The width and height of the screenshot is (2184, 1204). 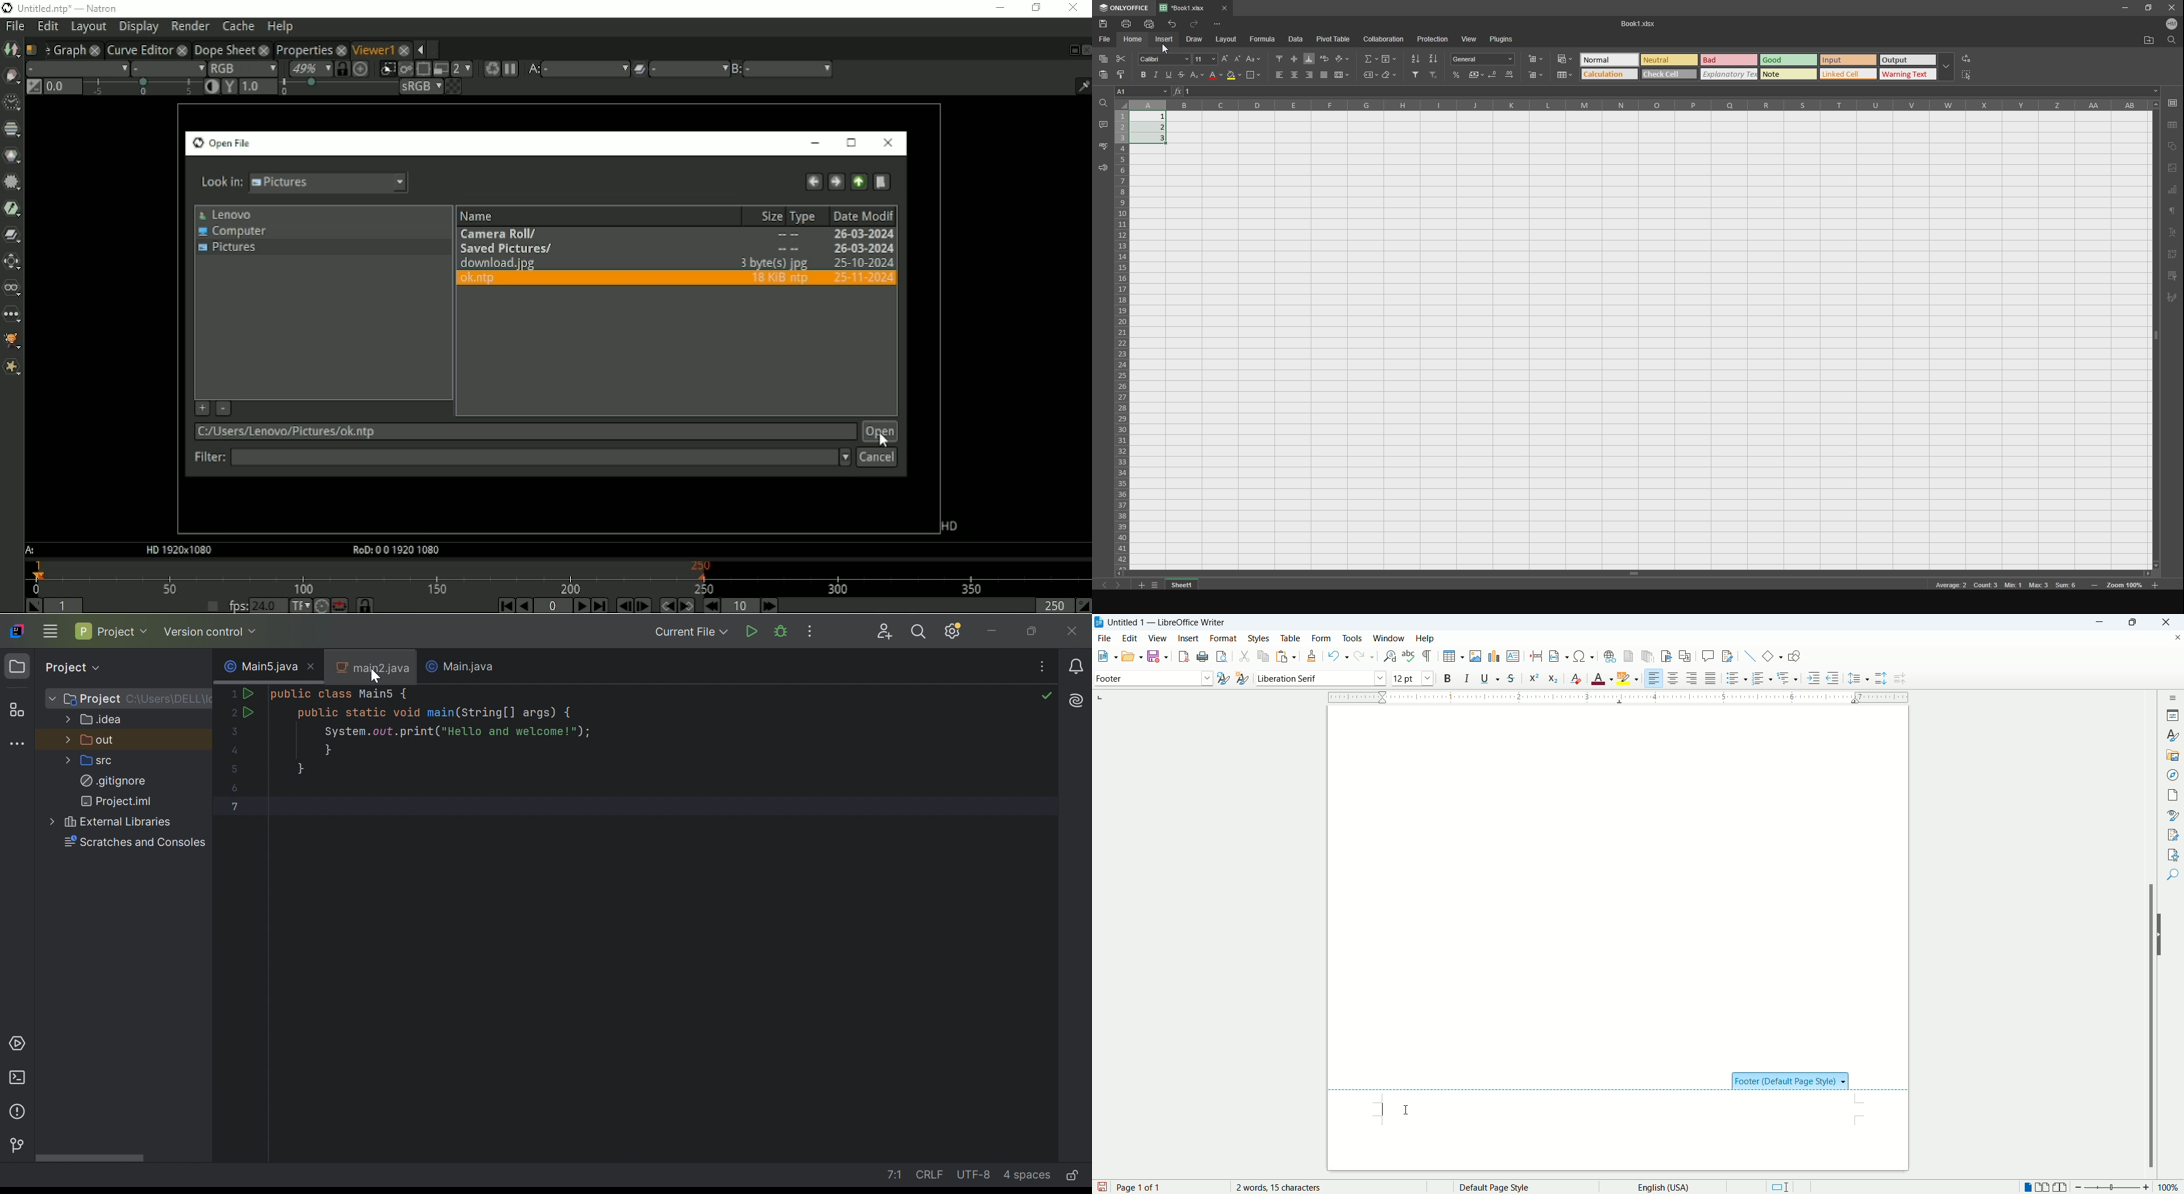 What do you see at coordinates (2103, 621) in the screenshot?
I see `minimize` at bounding box center [2103, 621].